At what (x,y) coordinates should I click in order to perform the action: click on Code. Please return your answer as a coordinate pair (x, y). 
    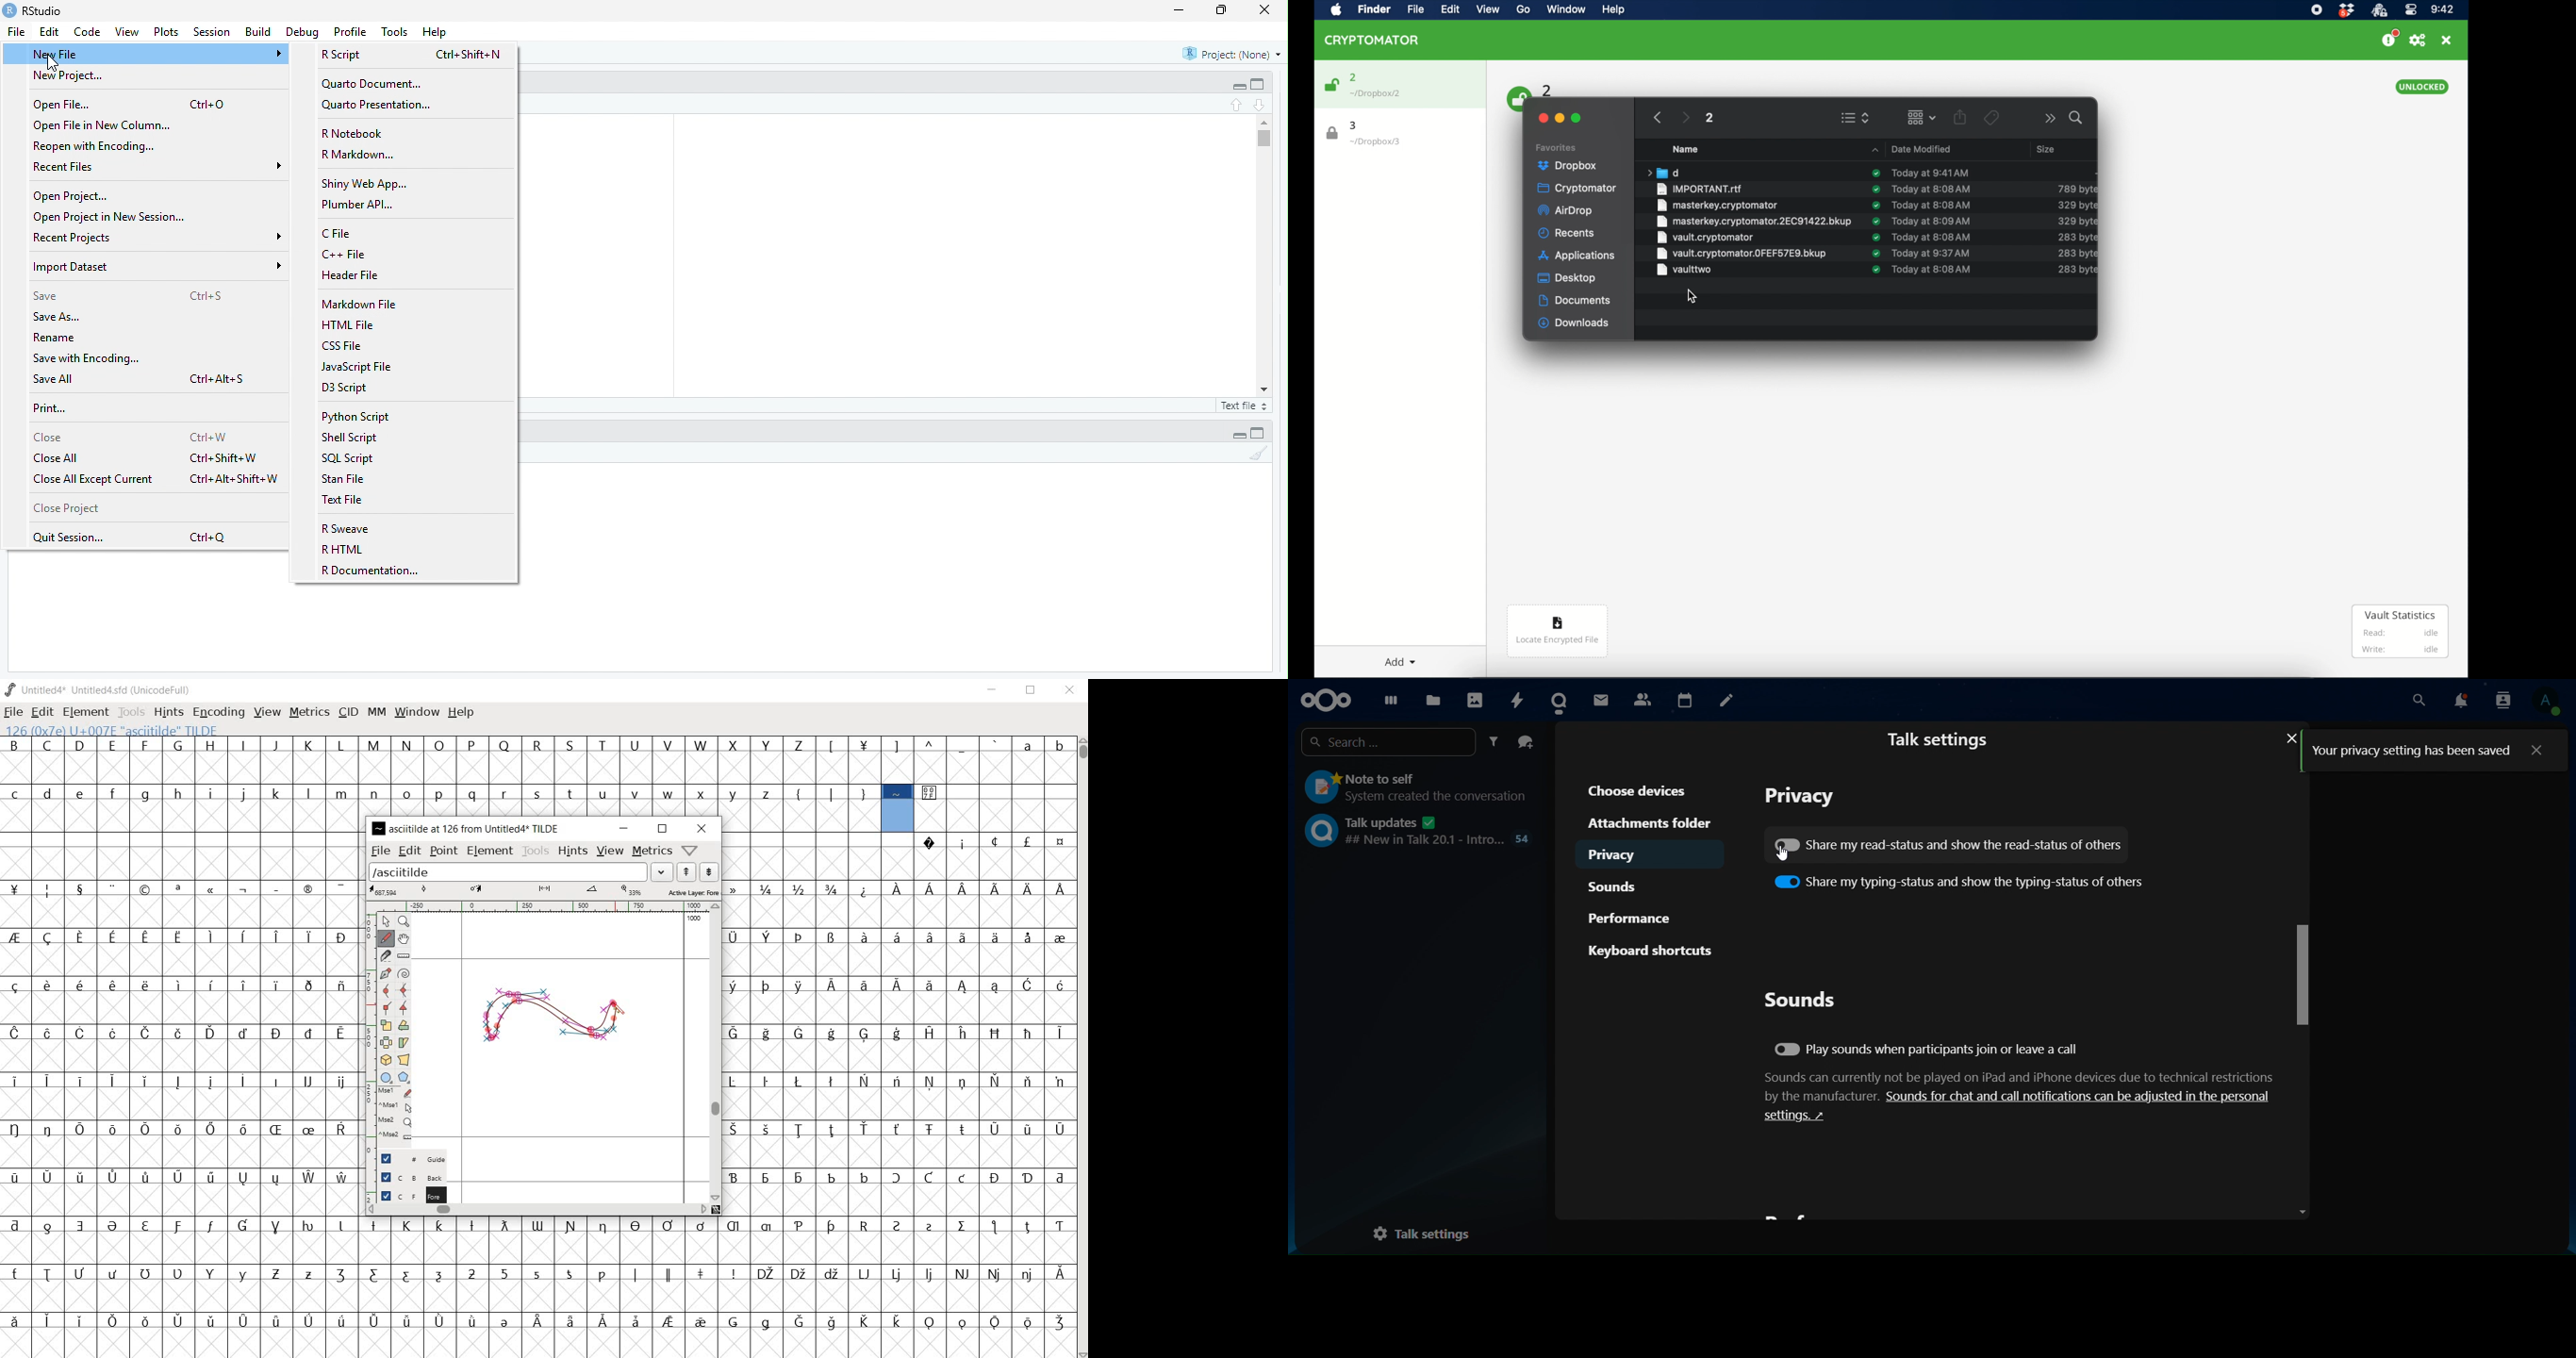
    Looking at the image, I should click on (89, 31).